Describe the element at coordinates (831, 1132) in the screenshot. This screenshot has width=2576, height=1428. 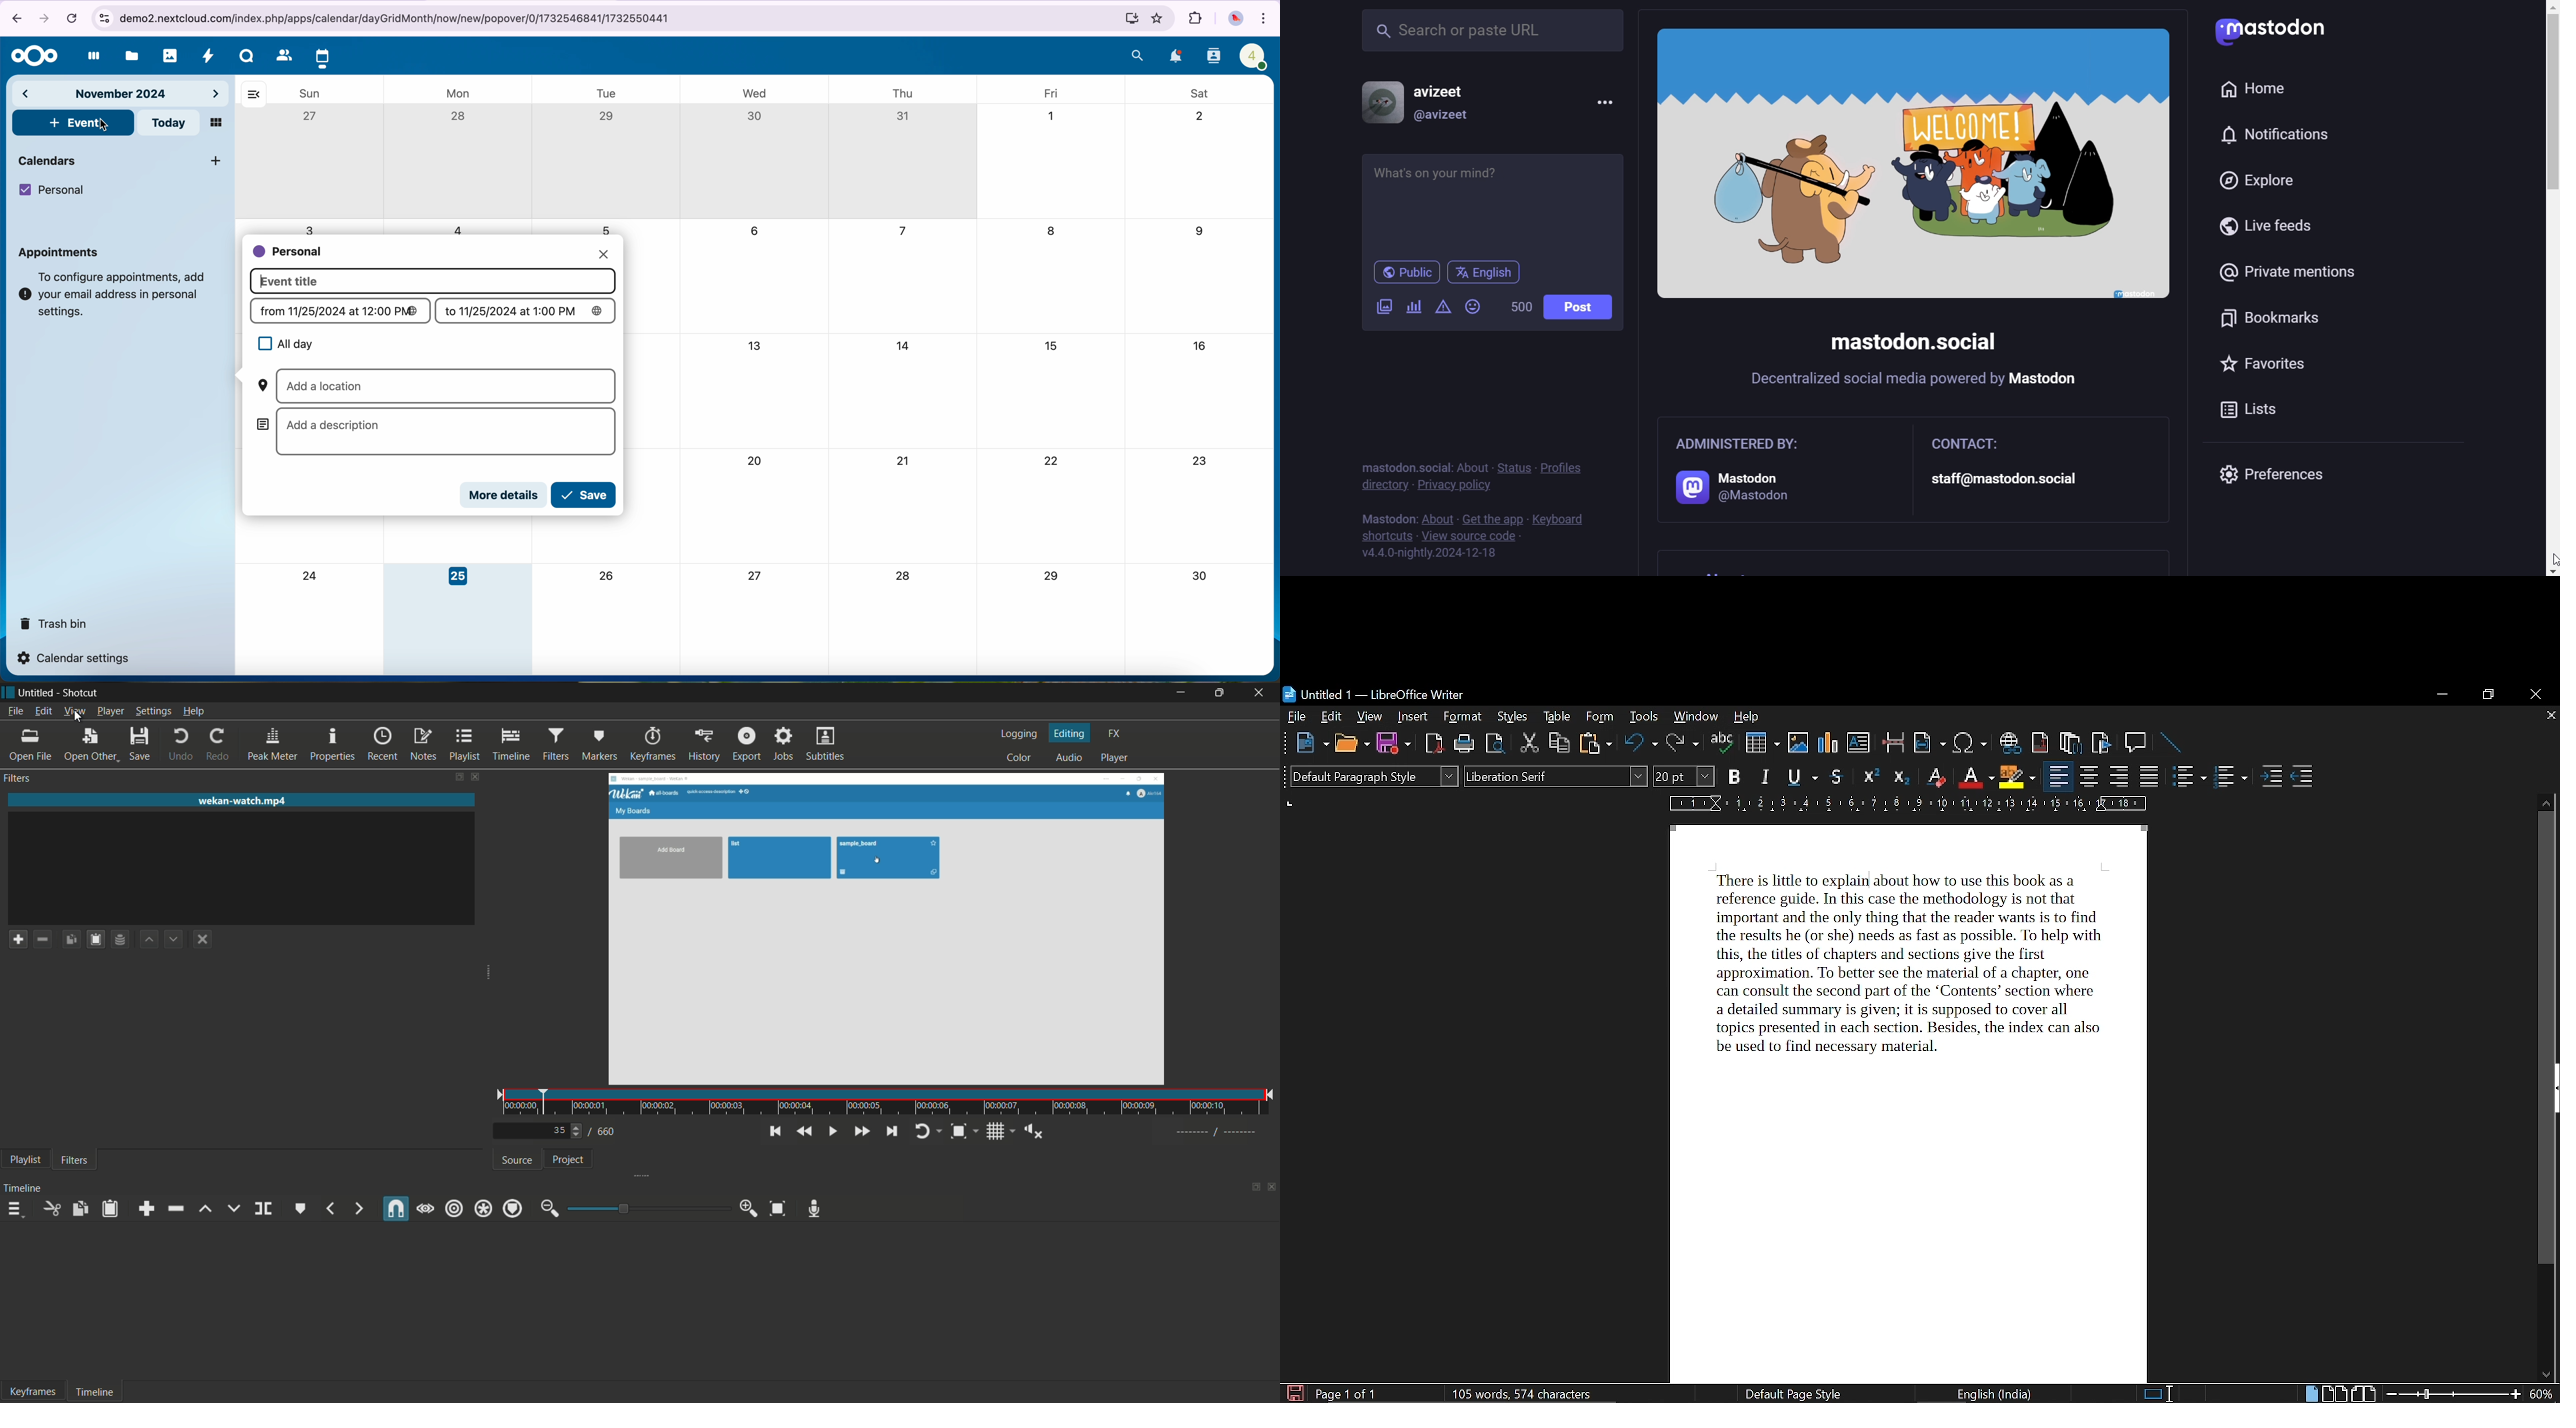
I see `toggle play or pause` at that location.